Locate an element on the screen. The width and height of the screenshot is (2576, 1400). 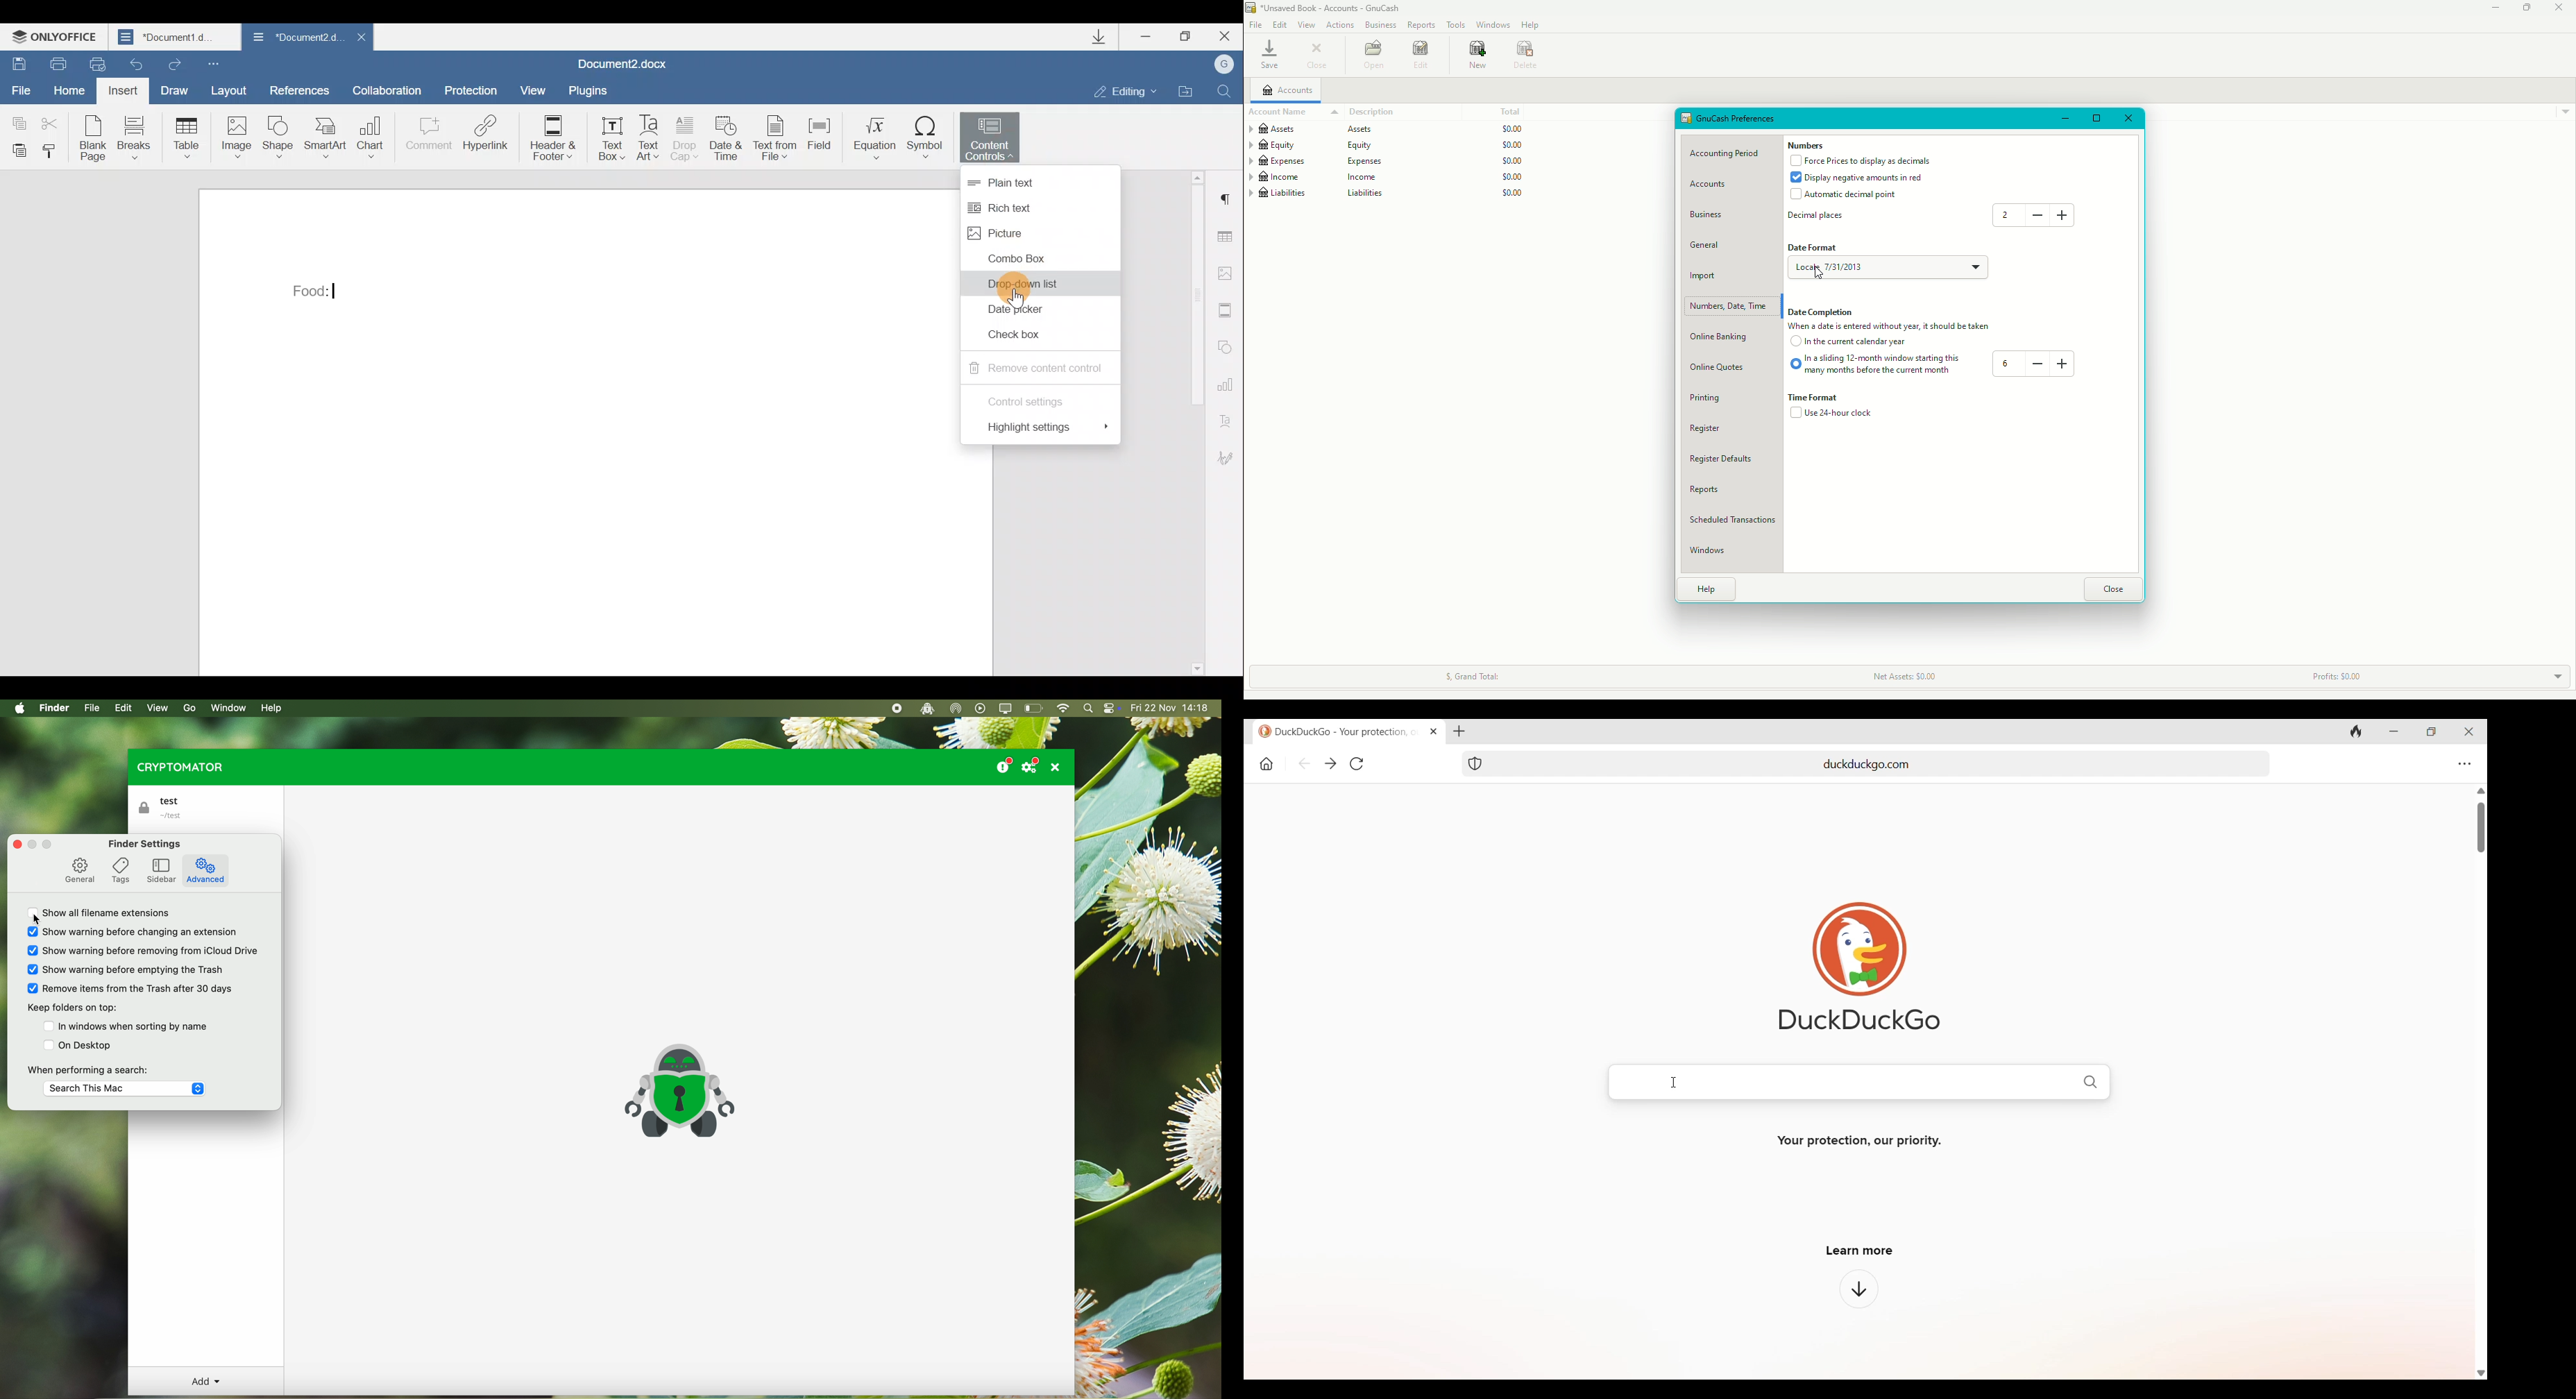
when performing a search: is located at coordinates (88, 1068).